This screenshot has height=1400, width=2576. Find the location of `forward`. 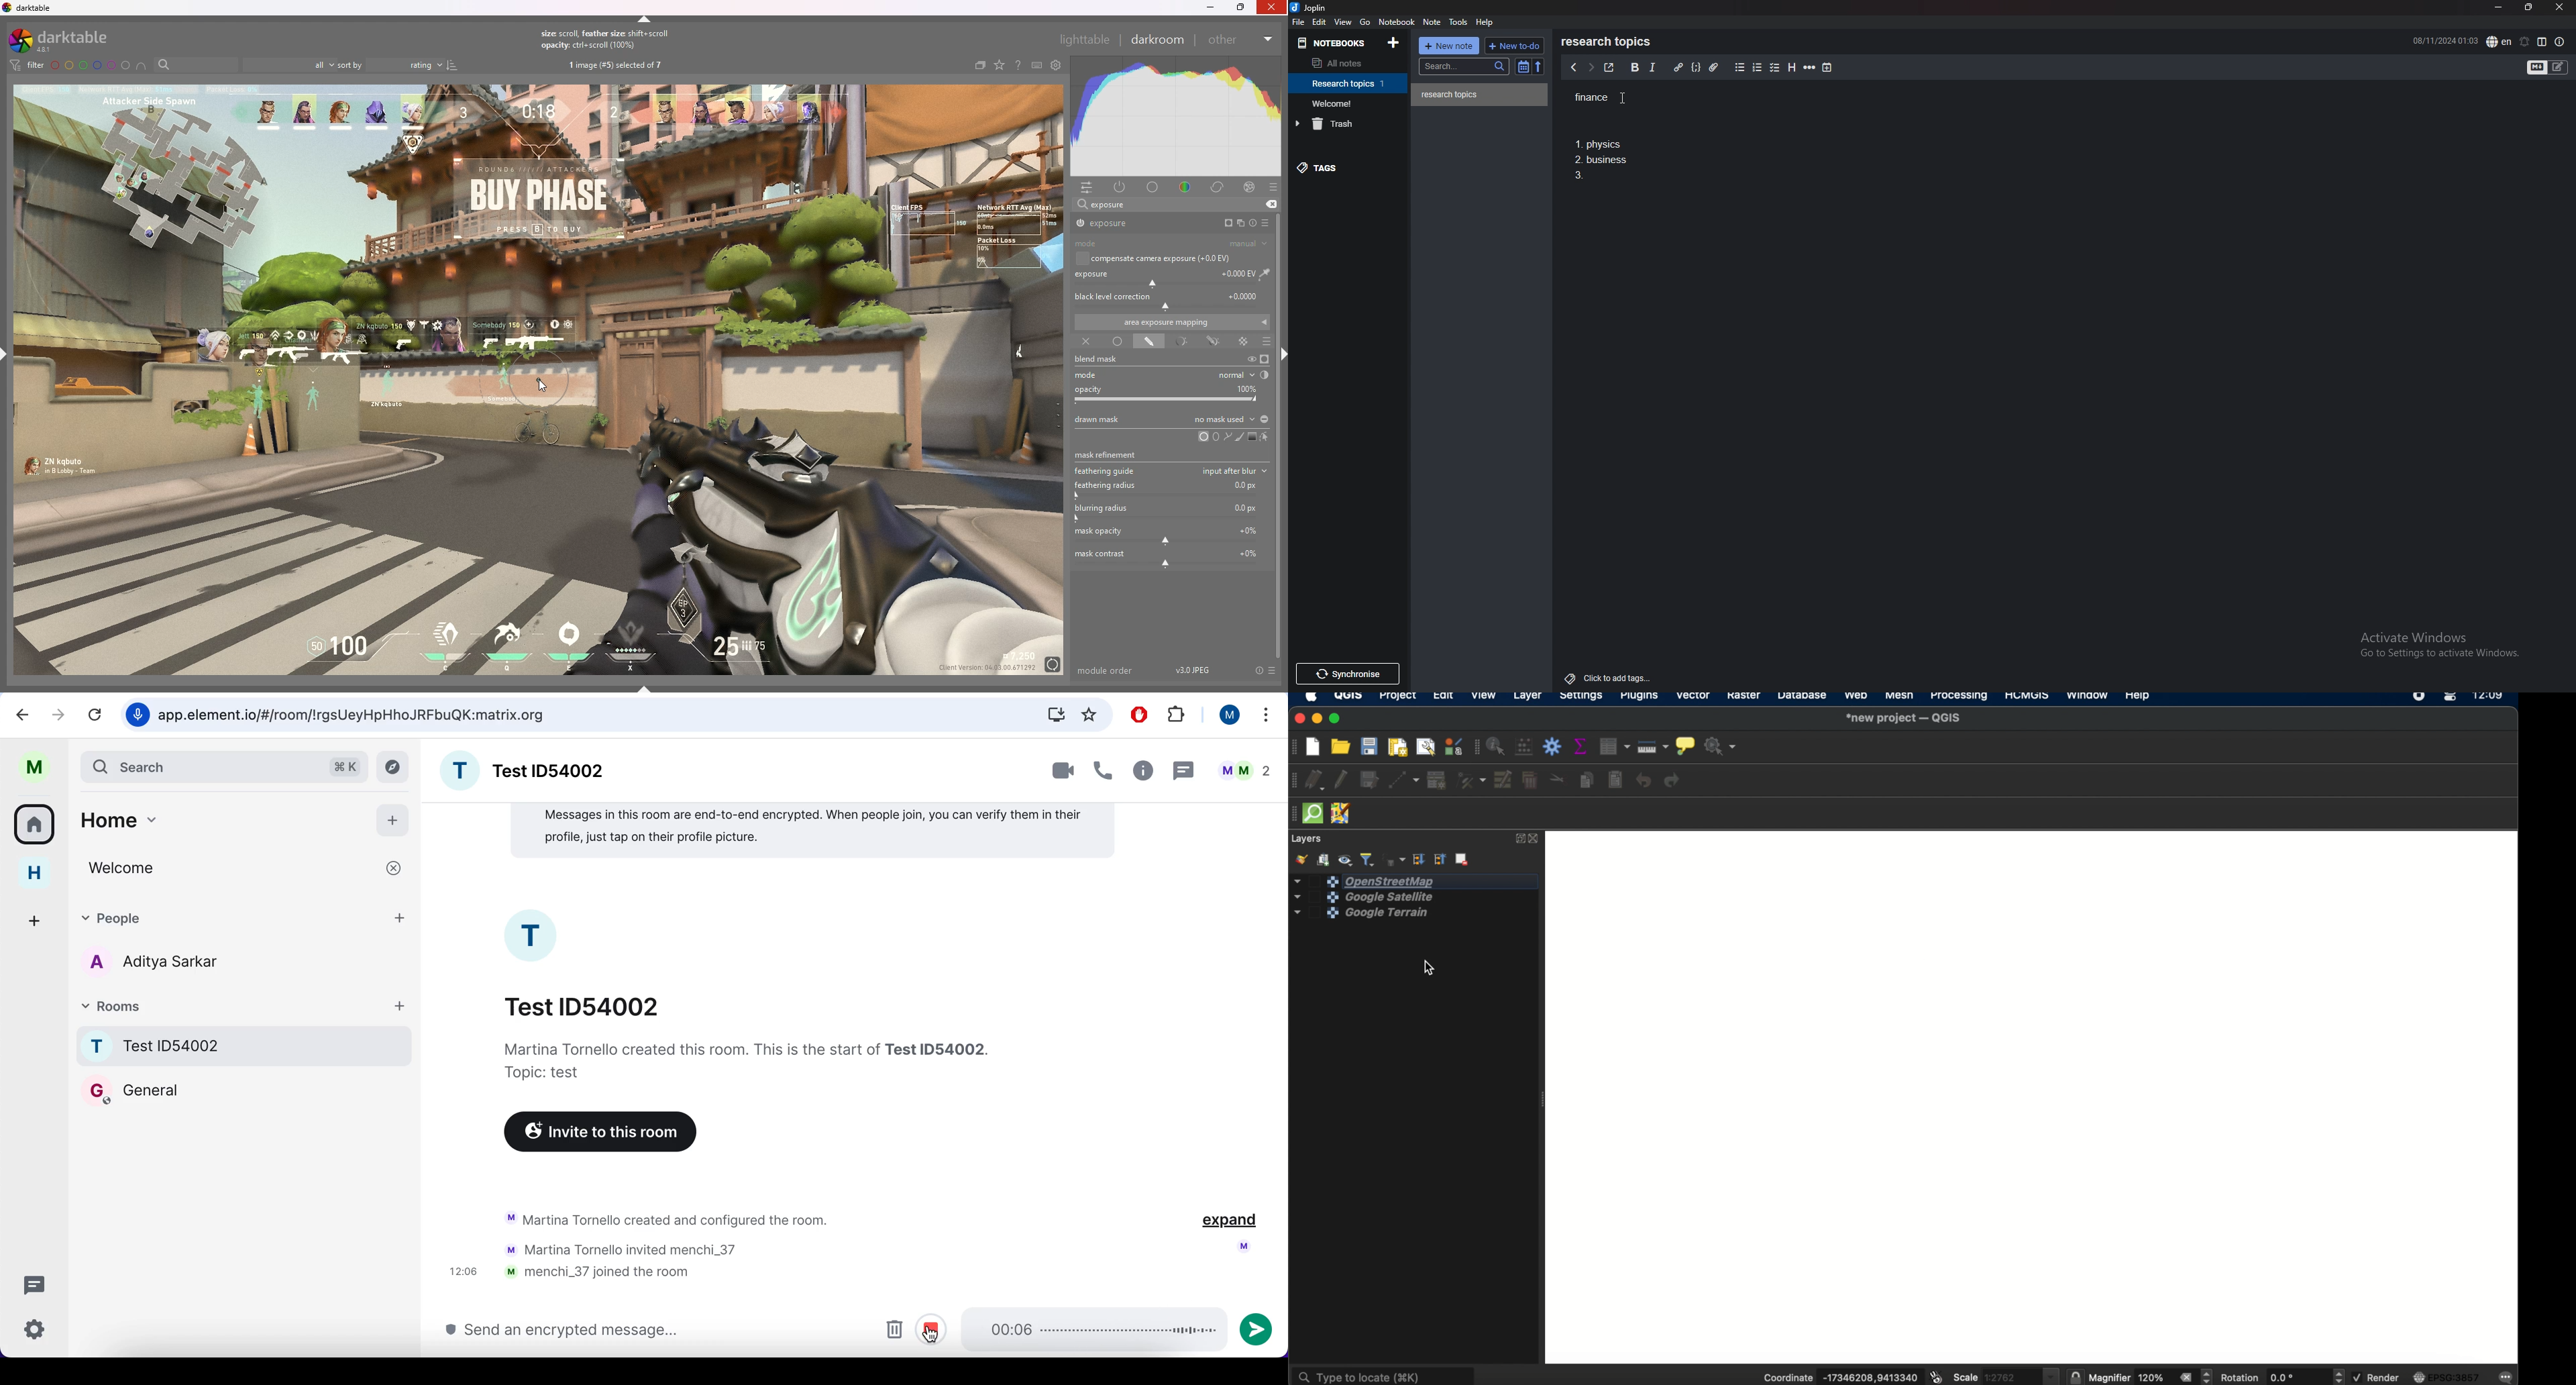

forward is located at coordinates (59, 713).